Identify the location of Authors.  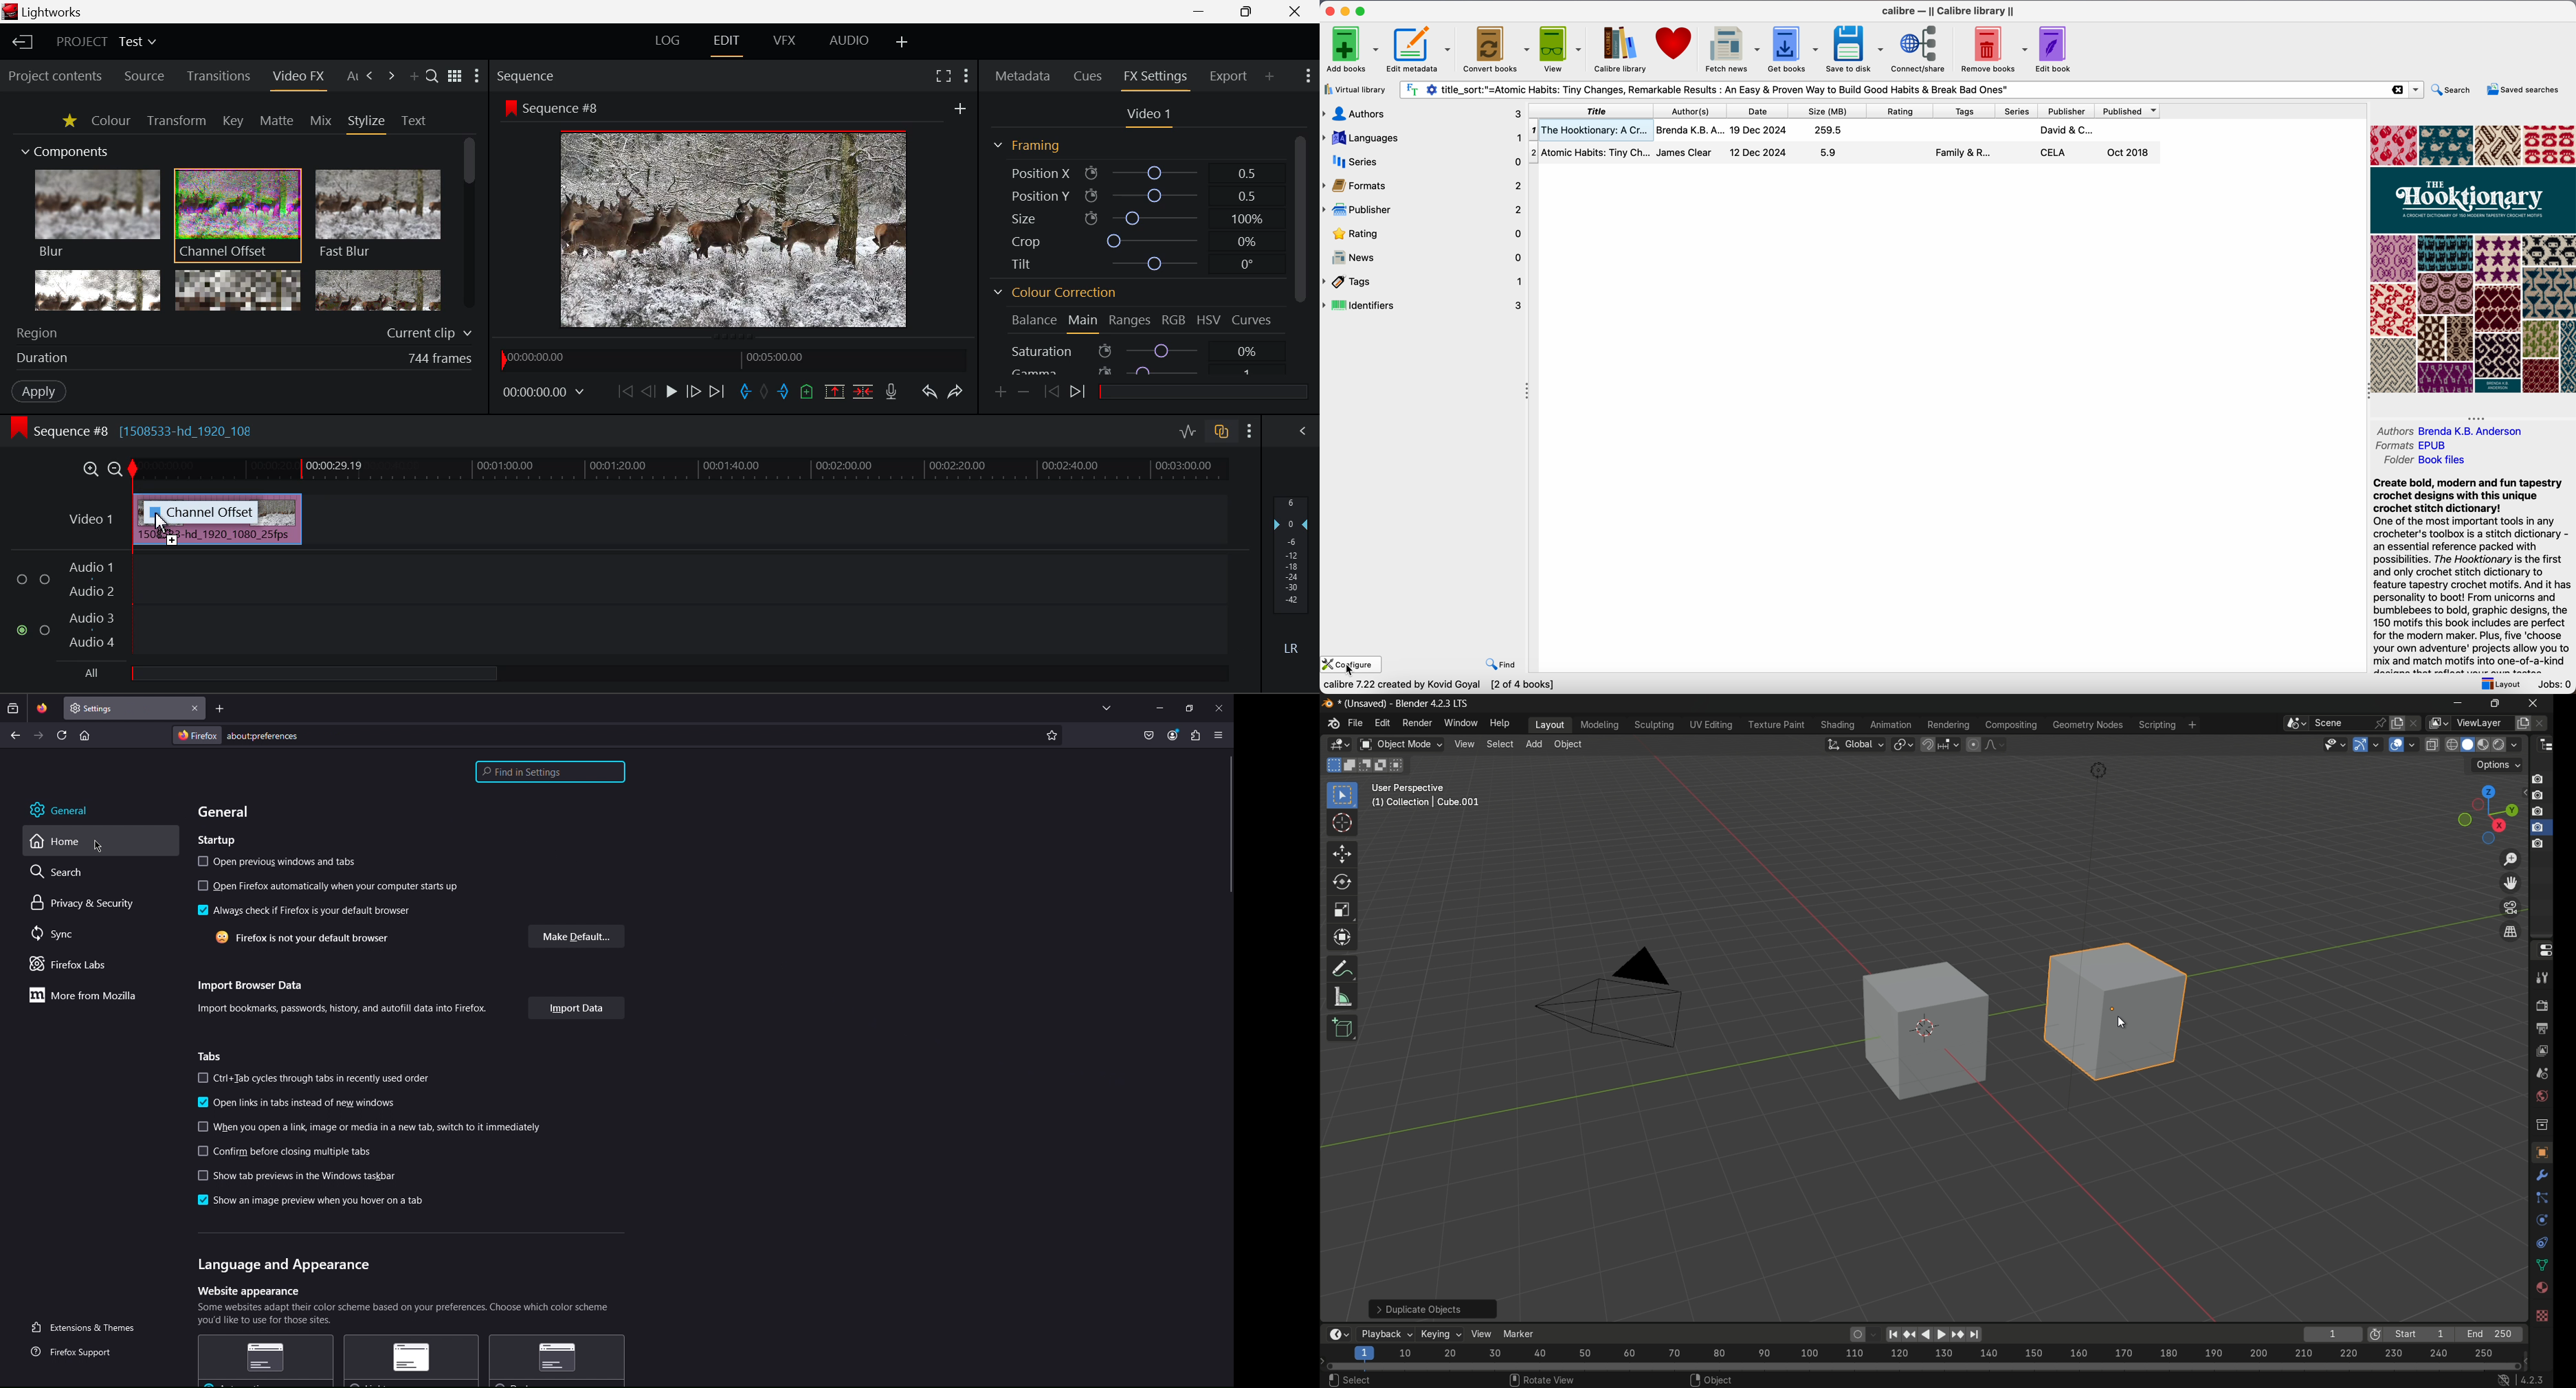
(2394, 431).